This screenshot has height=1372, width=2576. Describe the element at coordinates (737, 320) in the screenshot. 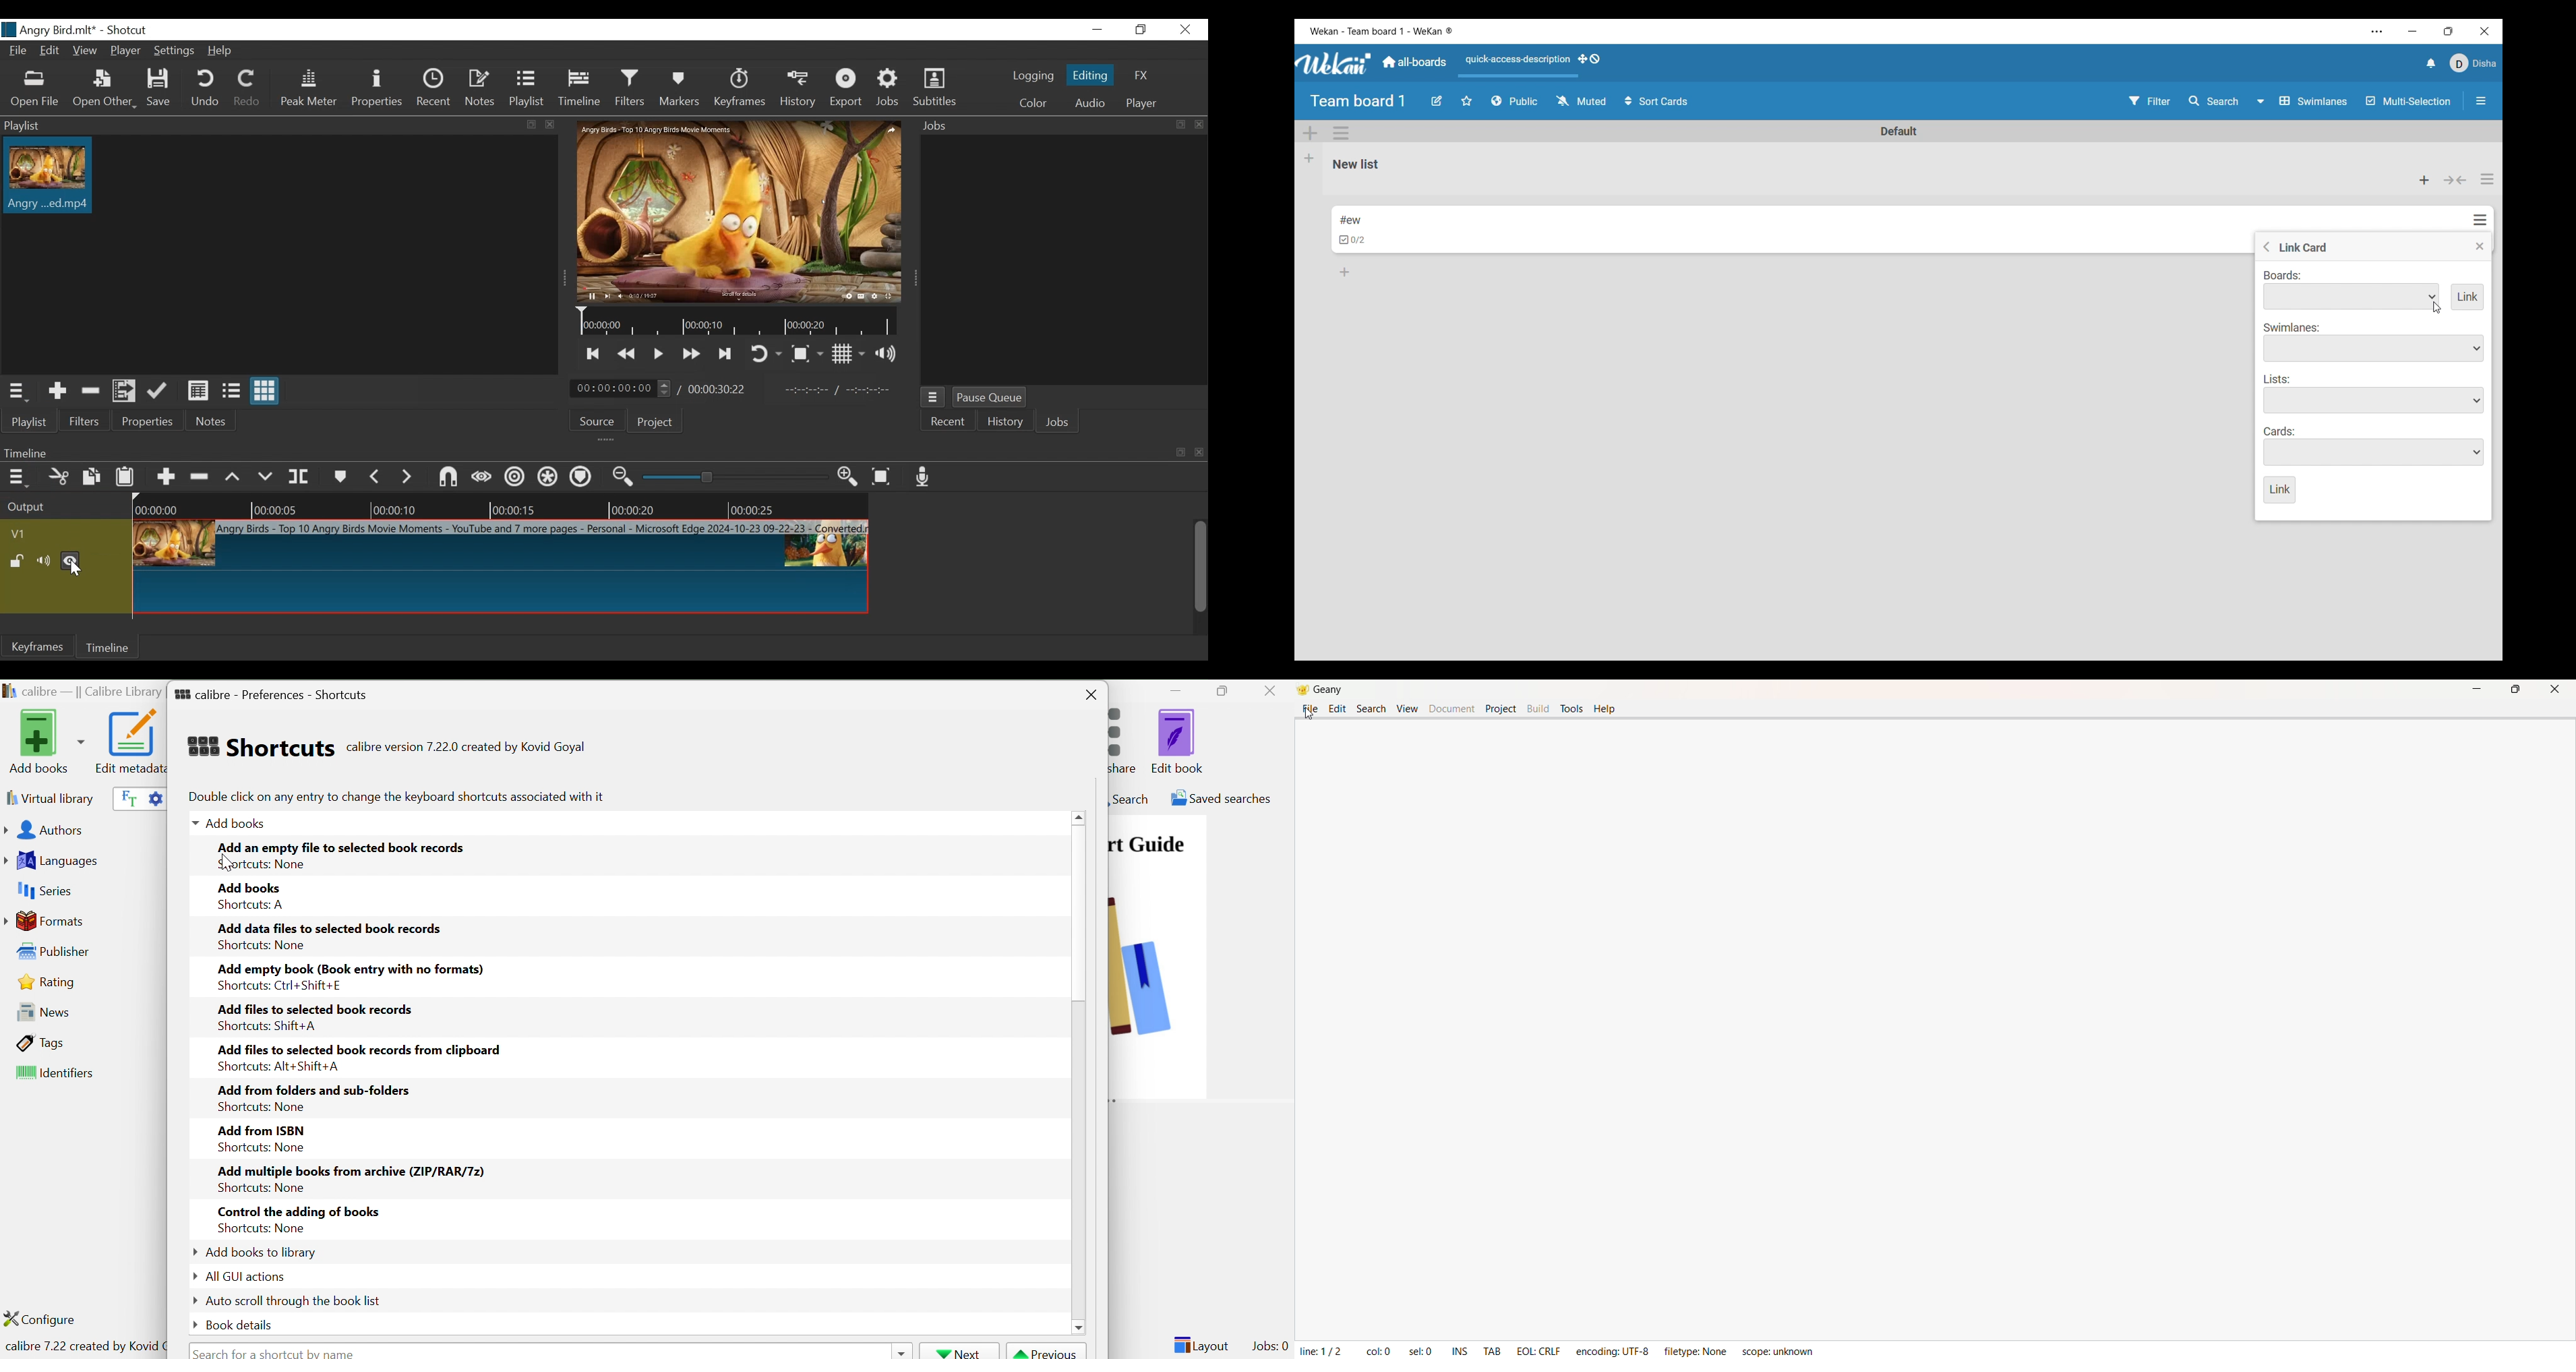

I see `Timeline` at that location.